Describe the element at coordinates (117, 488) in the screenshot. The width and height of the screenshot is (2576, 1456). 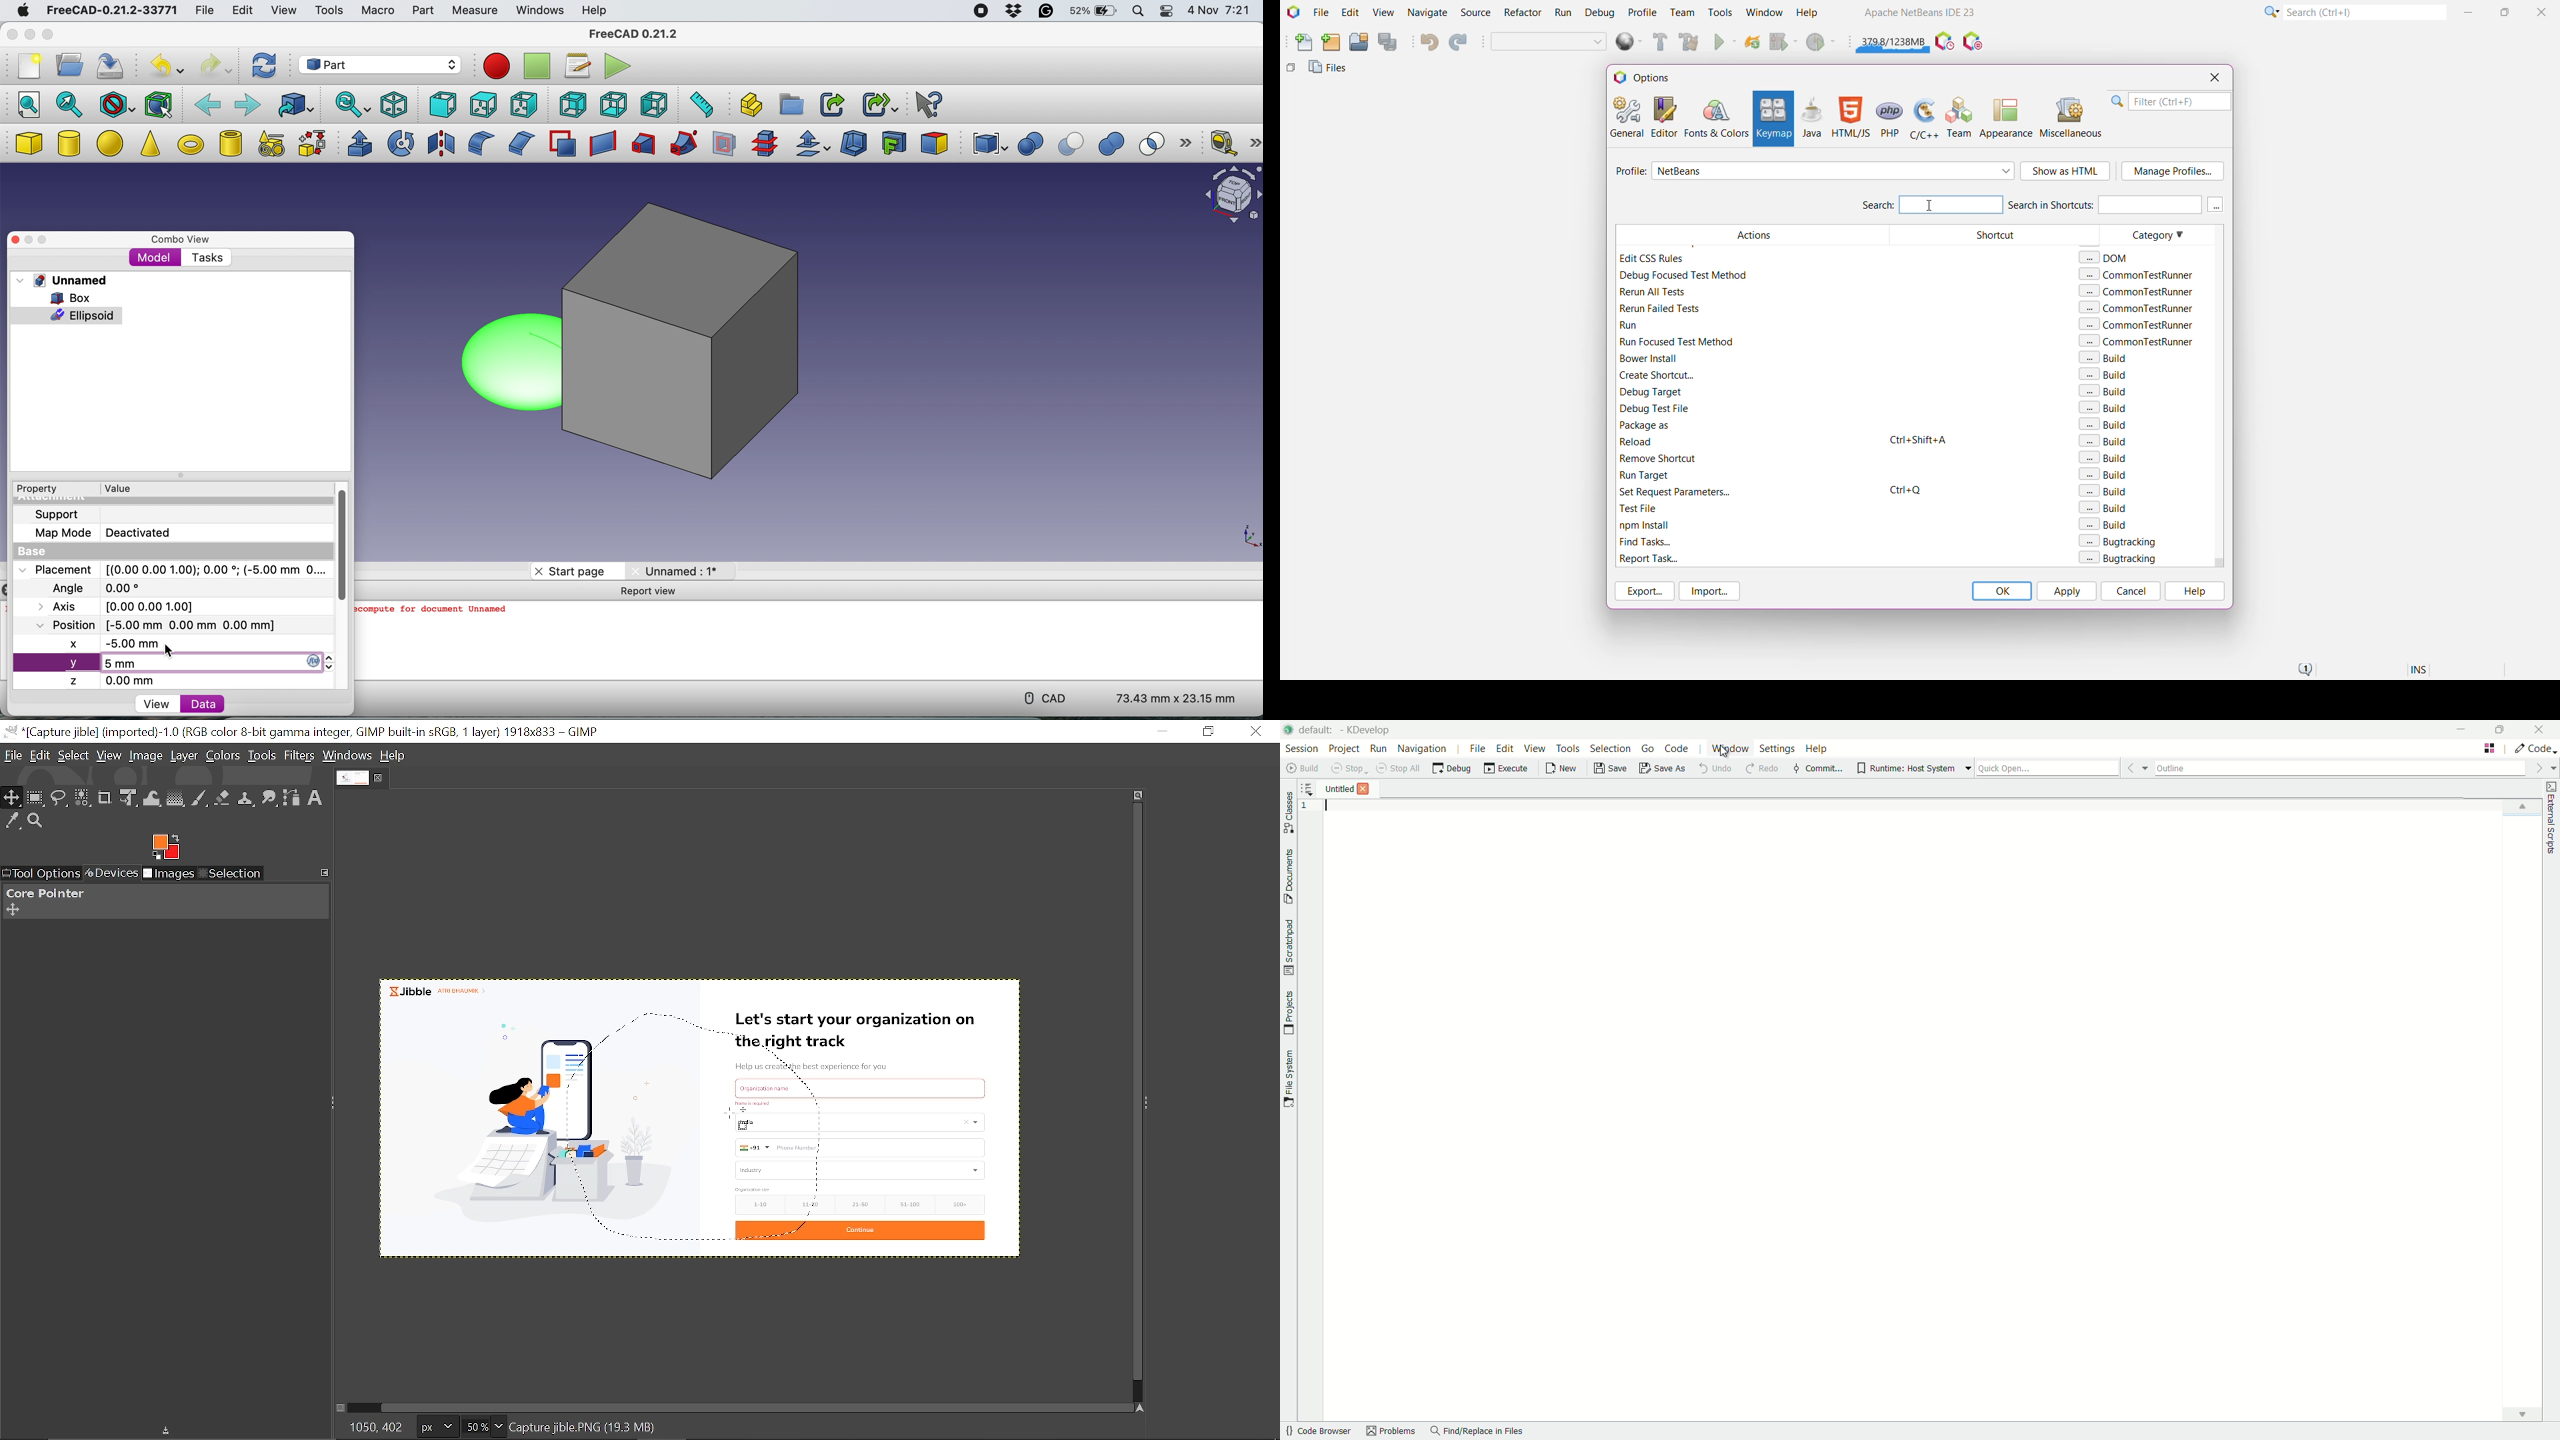
I see `value` at that location.